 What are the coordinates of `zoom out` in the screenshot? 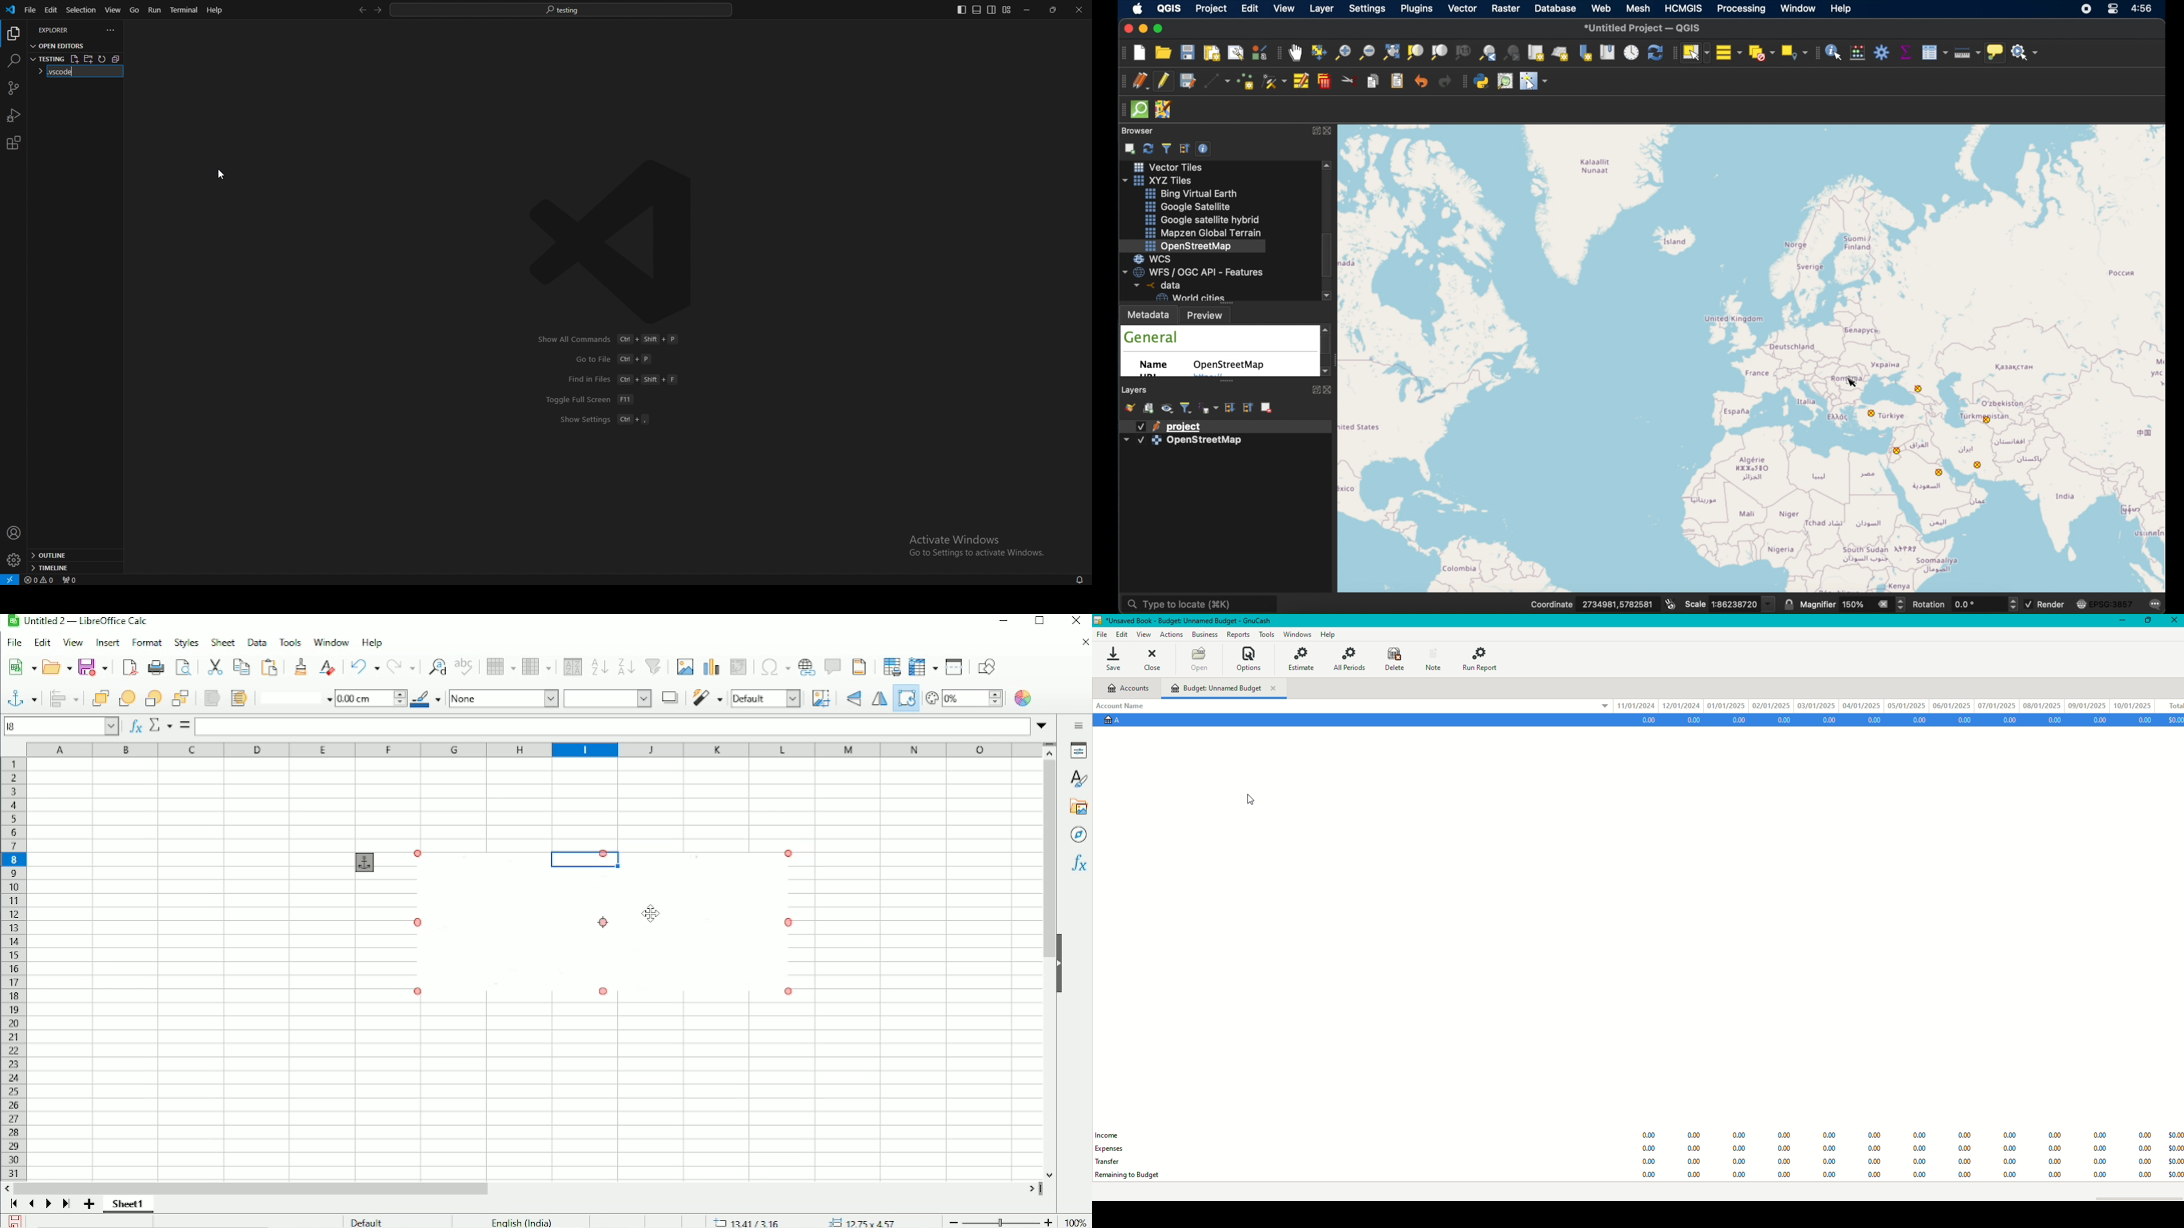 It's located at (1366, 52).